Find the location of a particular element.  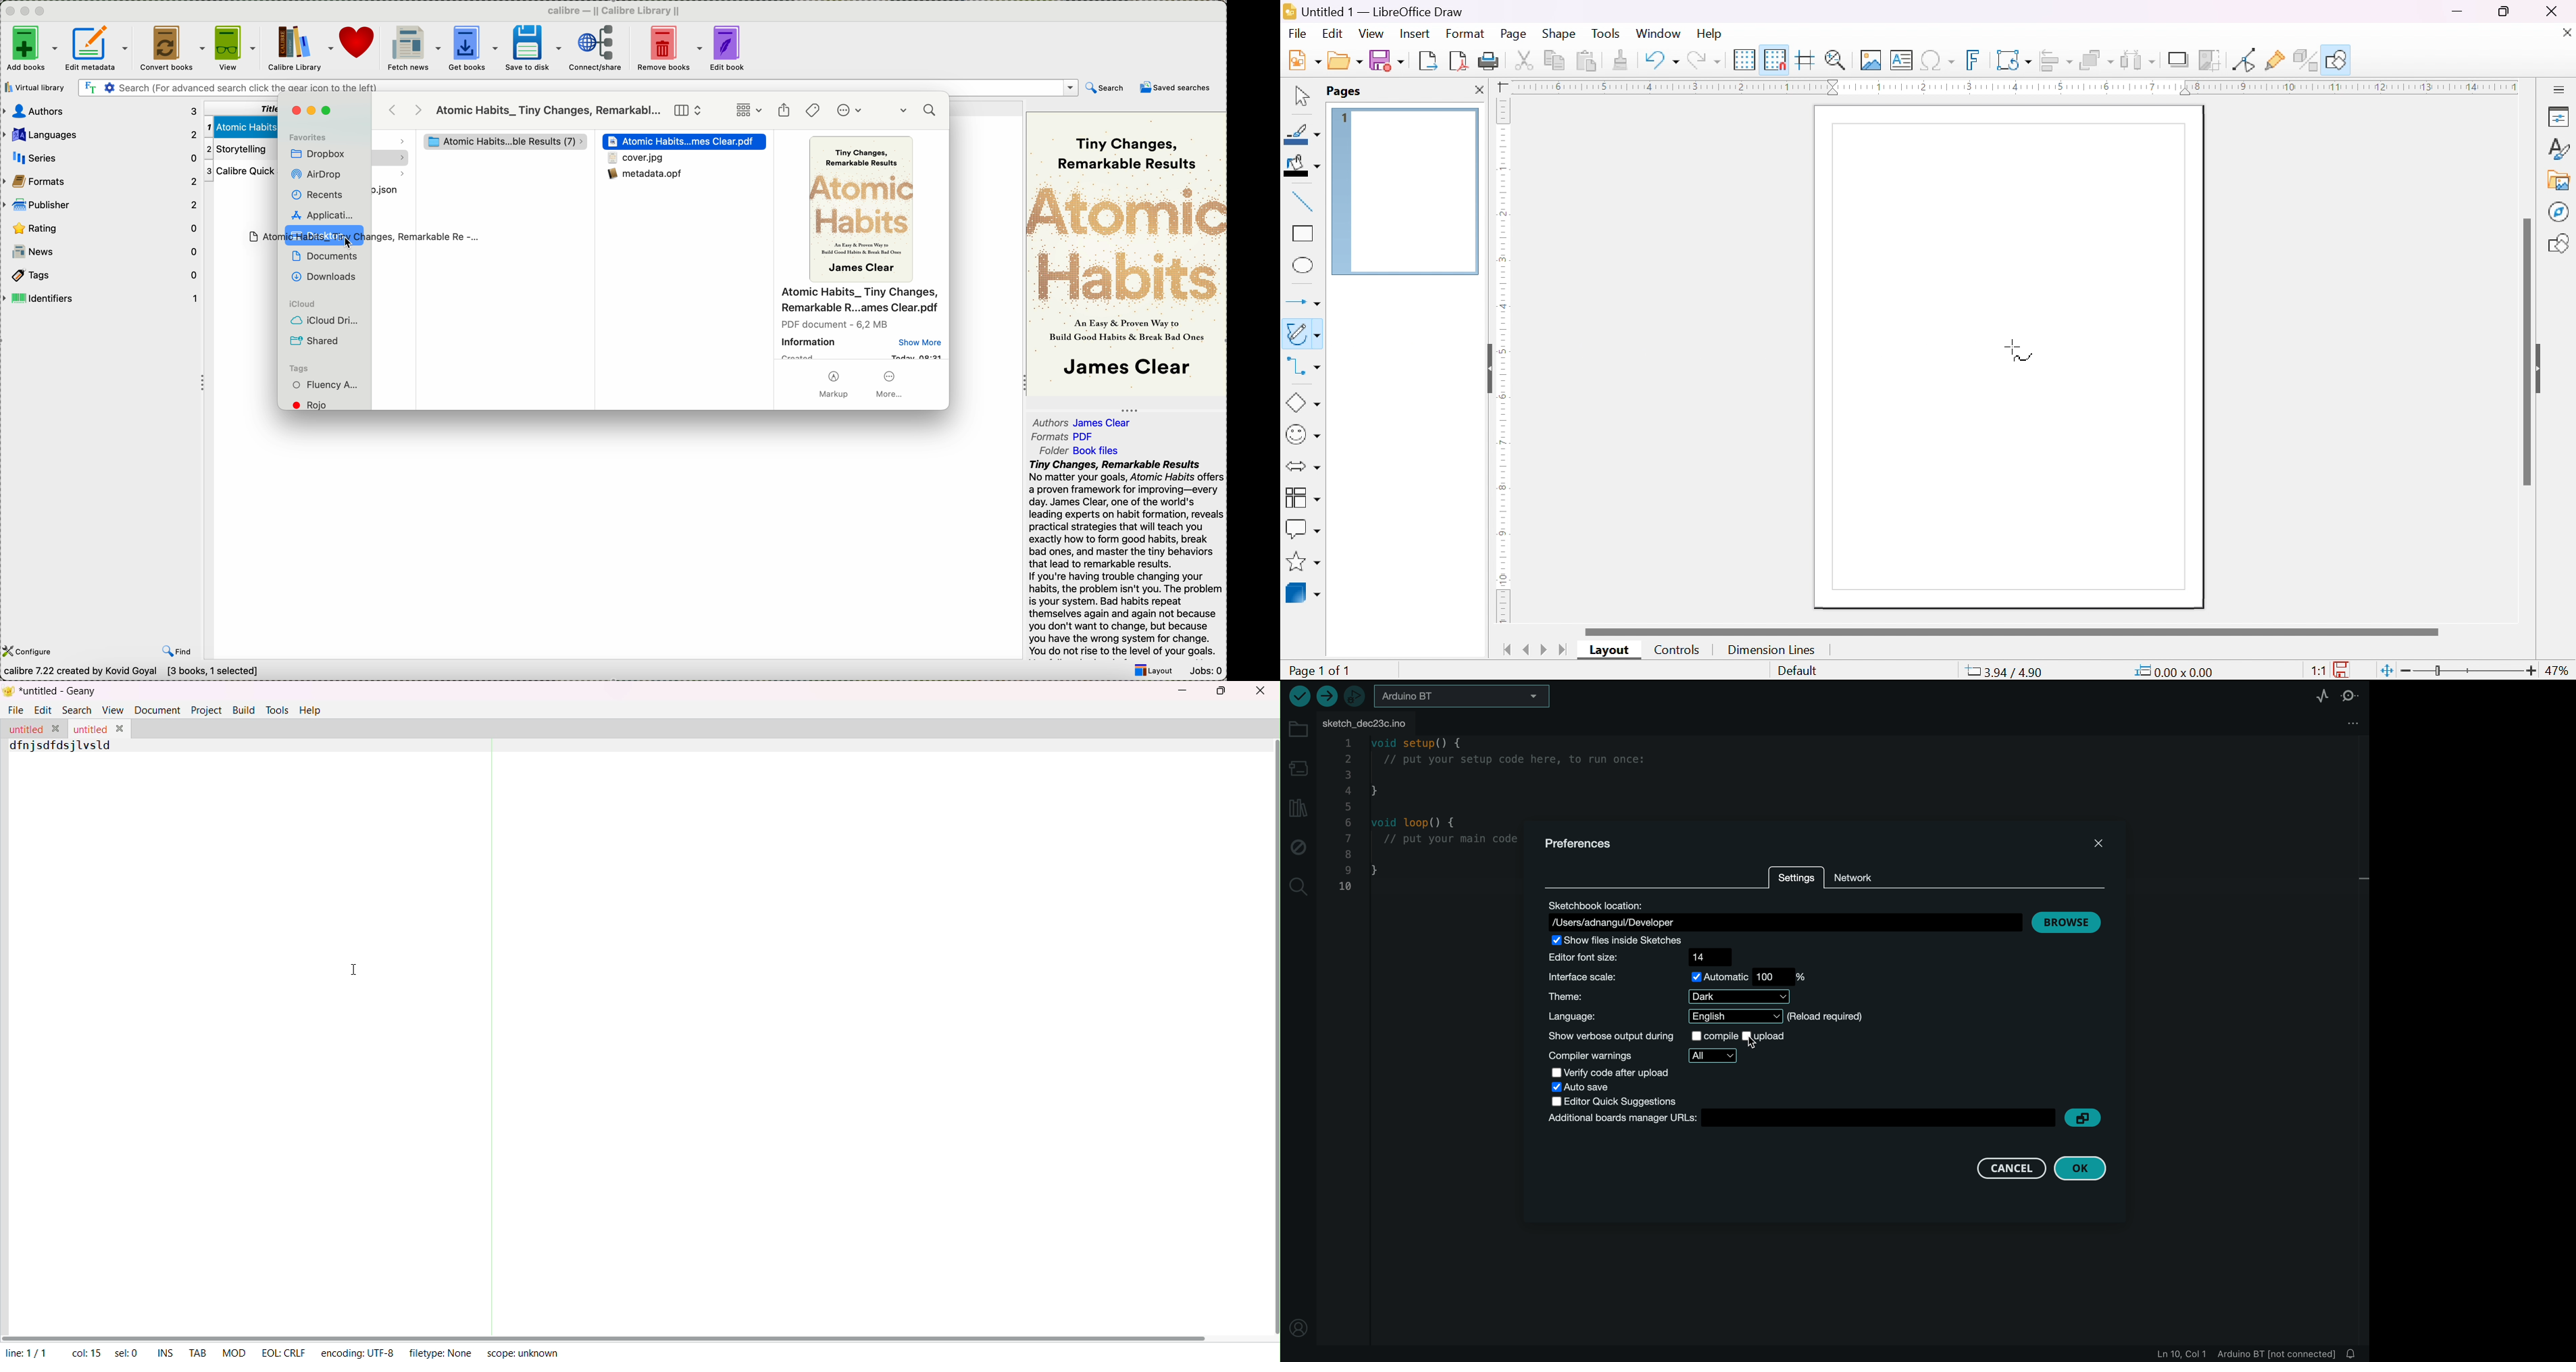

3D objects is located at coordinates (1303, 594).